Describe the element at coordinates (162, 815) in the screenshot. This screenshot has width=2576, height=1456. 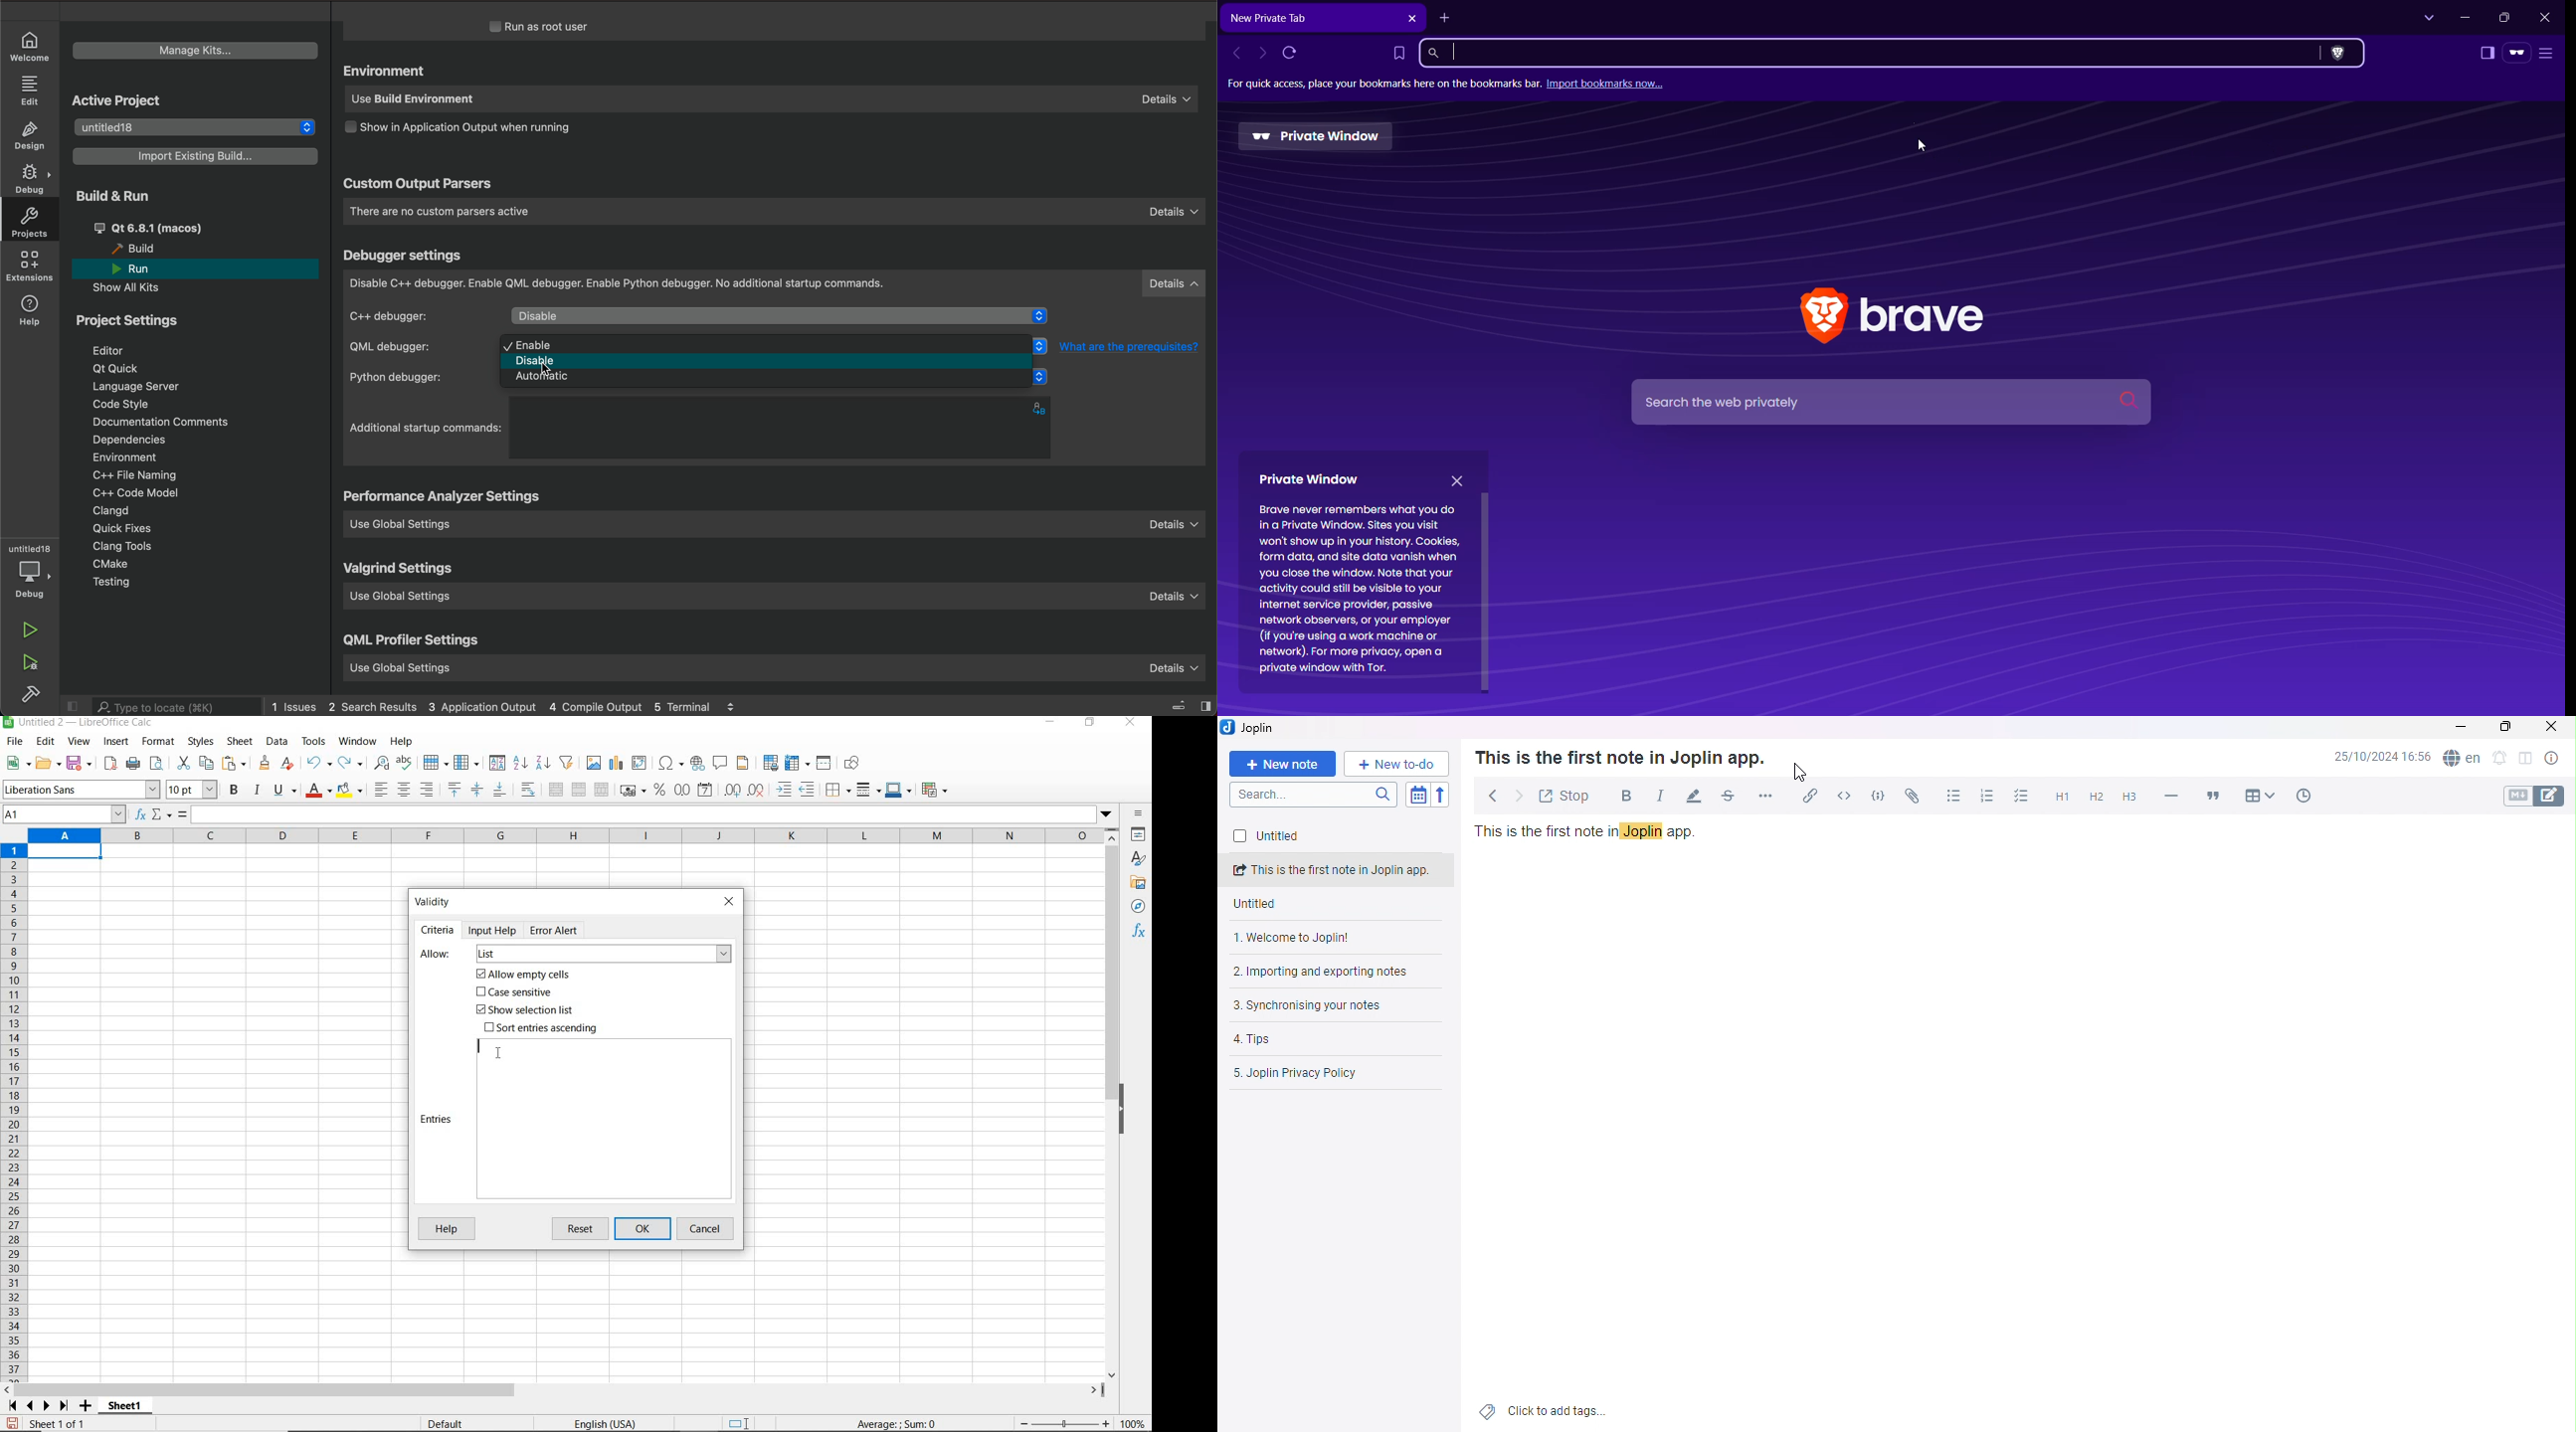
I see `select function` at that location.